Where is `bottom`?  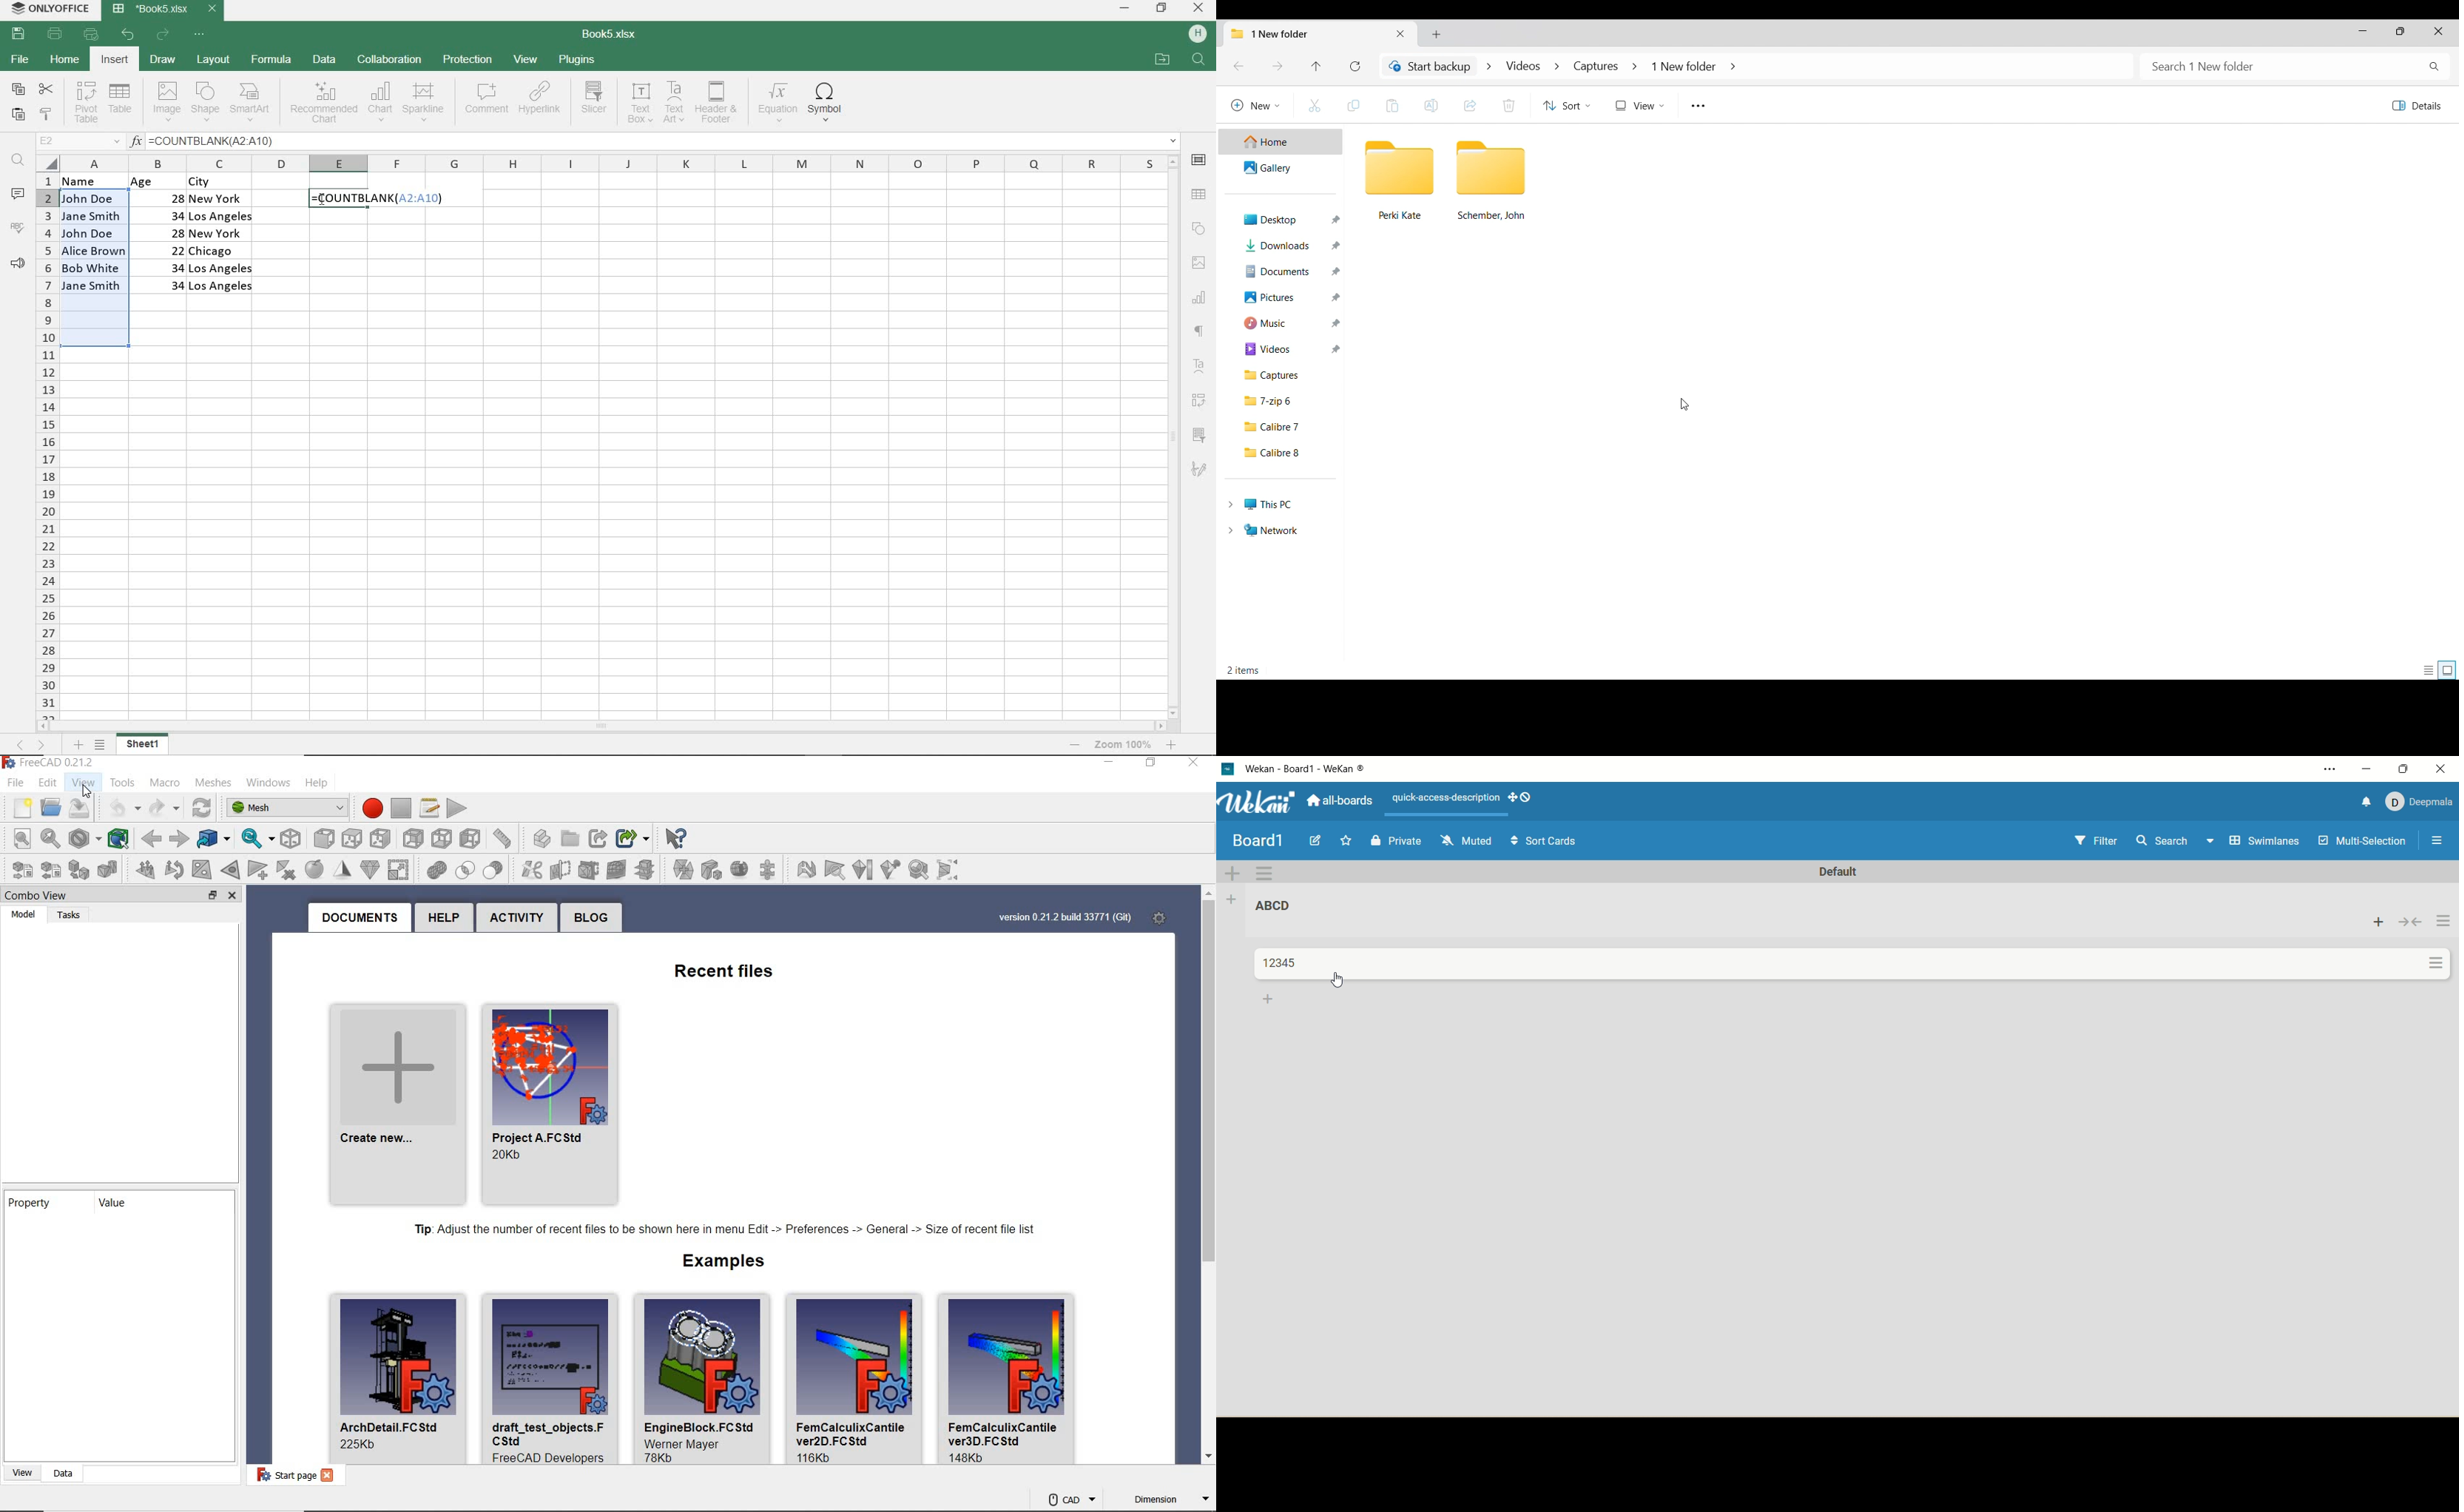 bottom is located at coordinates (413, 836).